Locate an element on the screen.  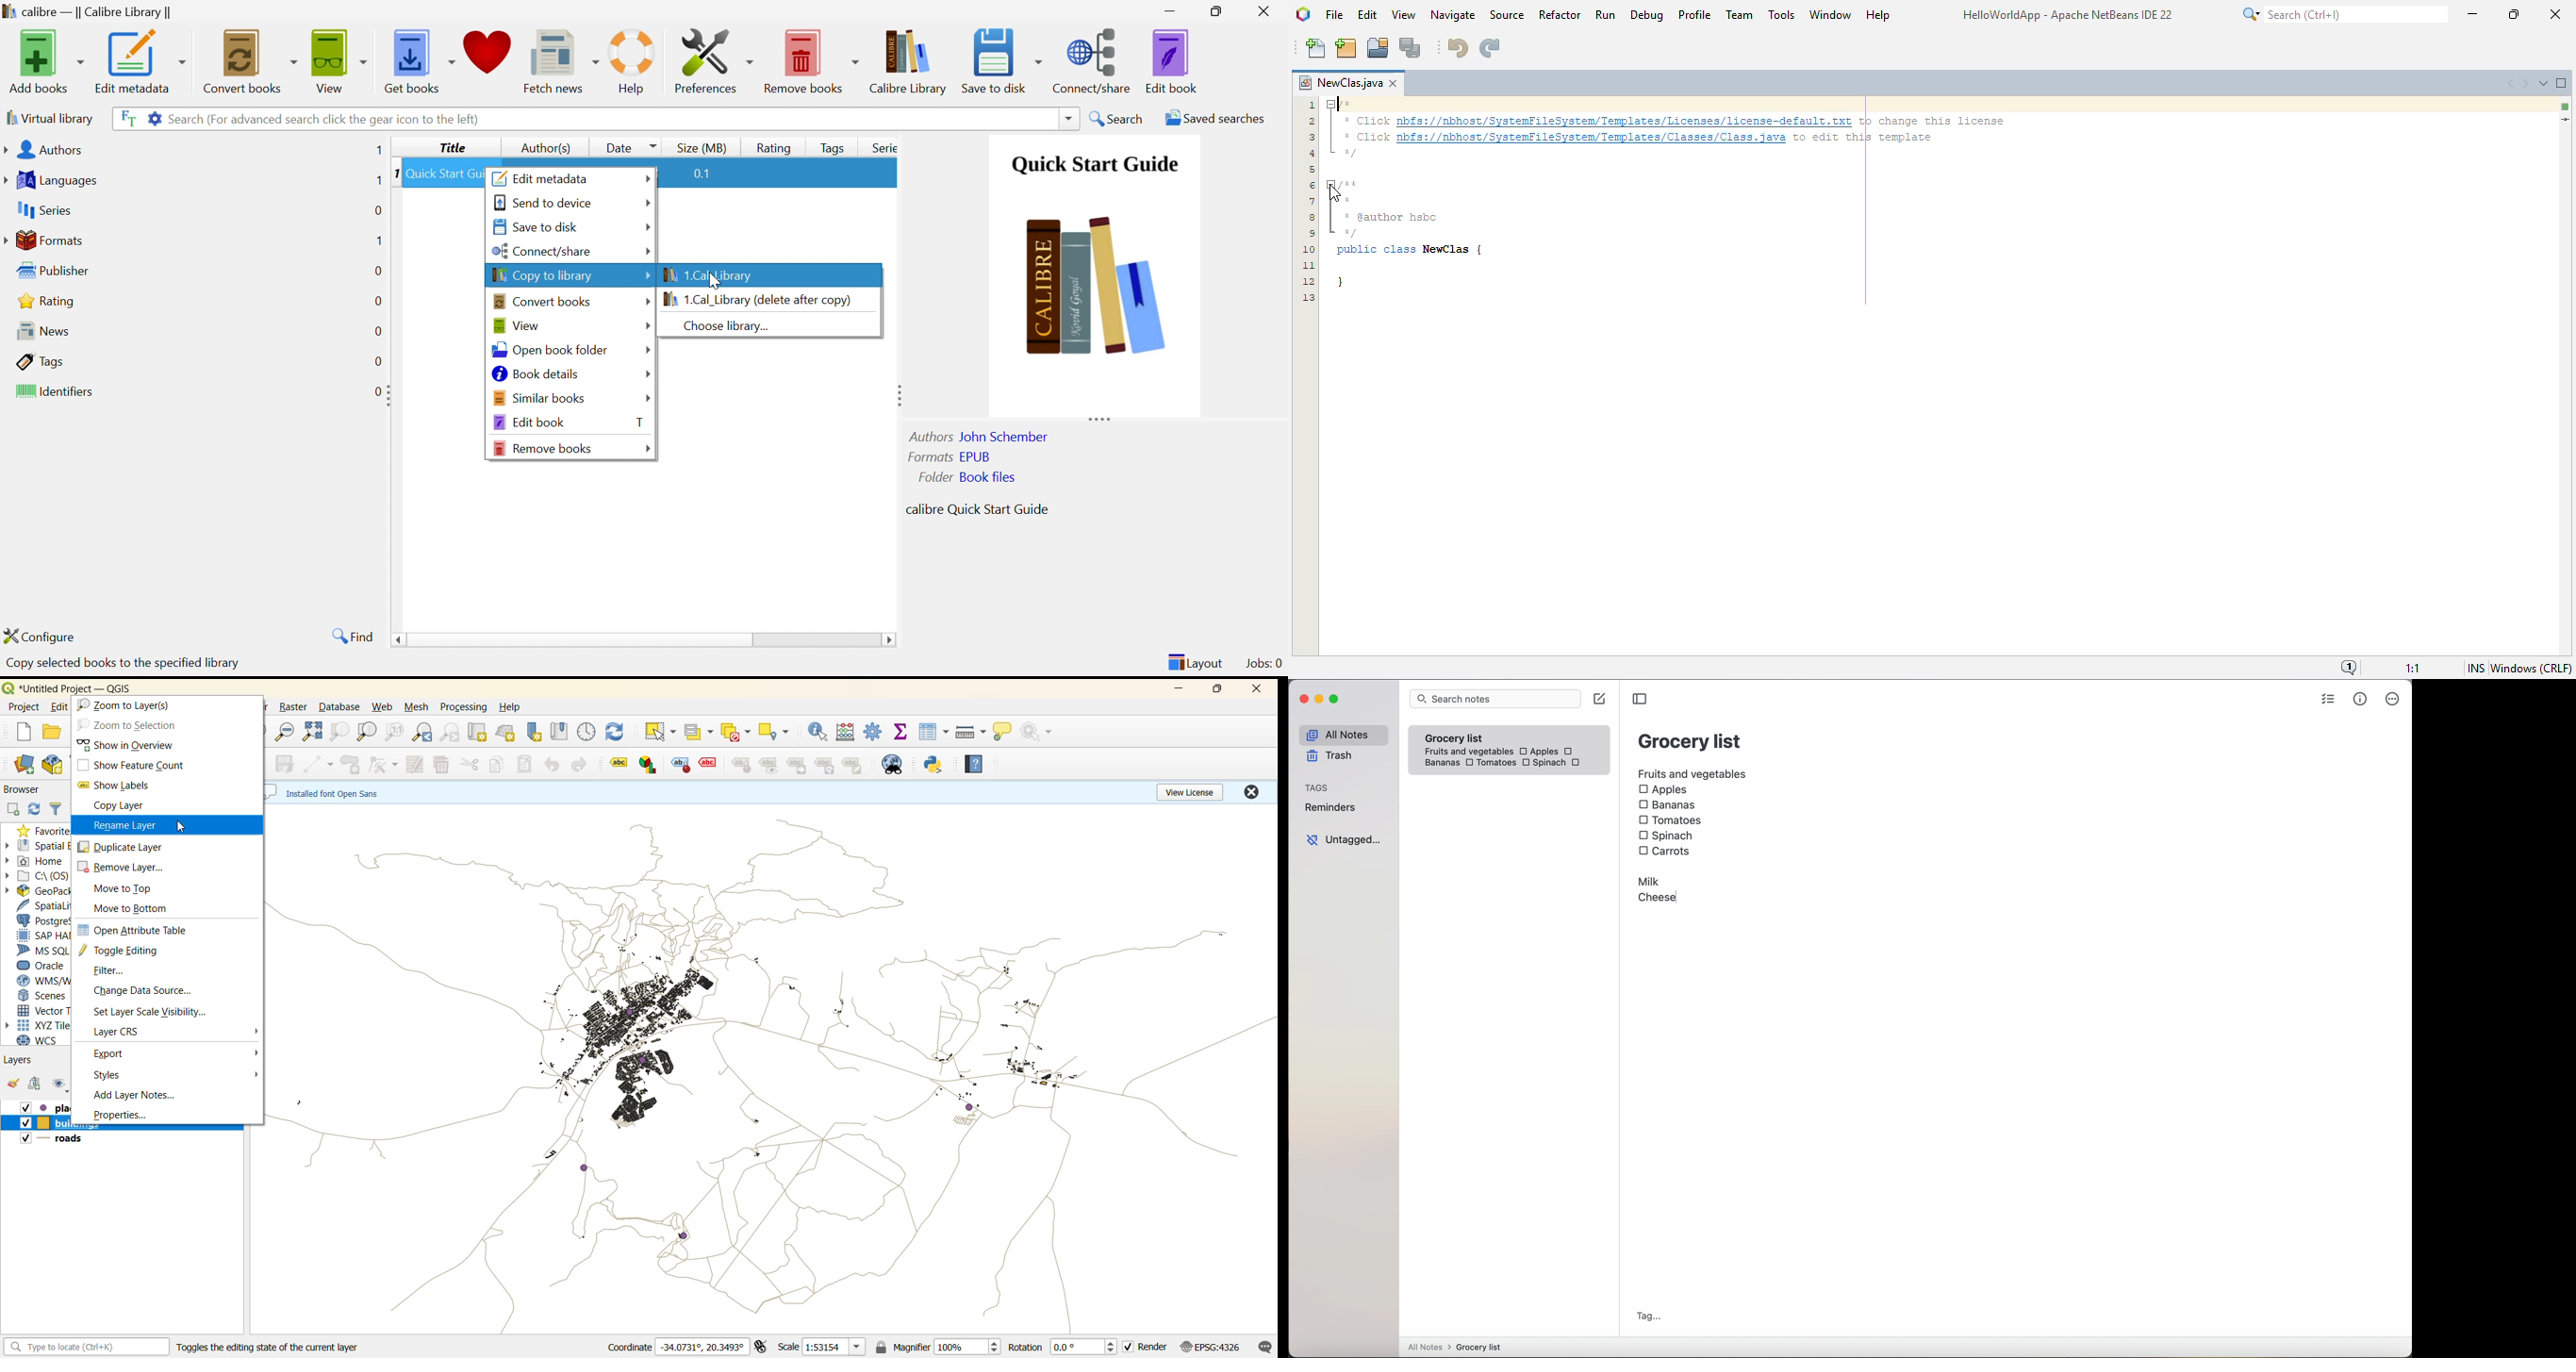
Copy to library is located at coordinates (543, 274).